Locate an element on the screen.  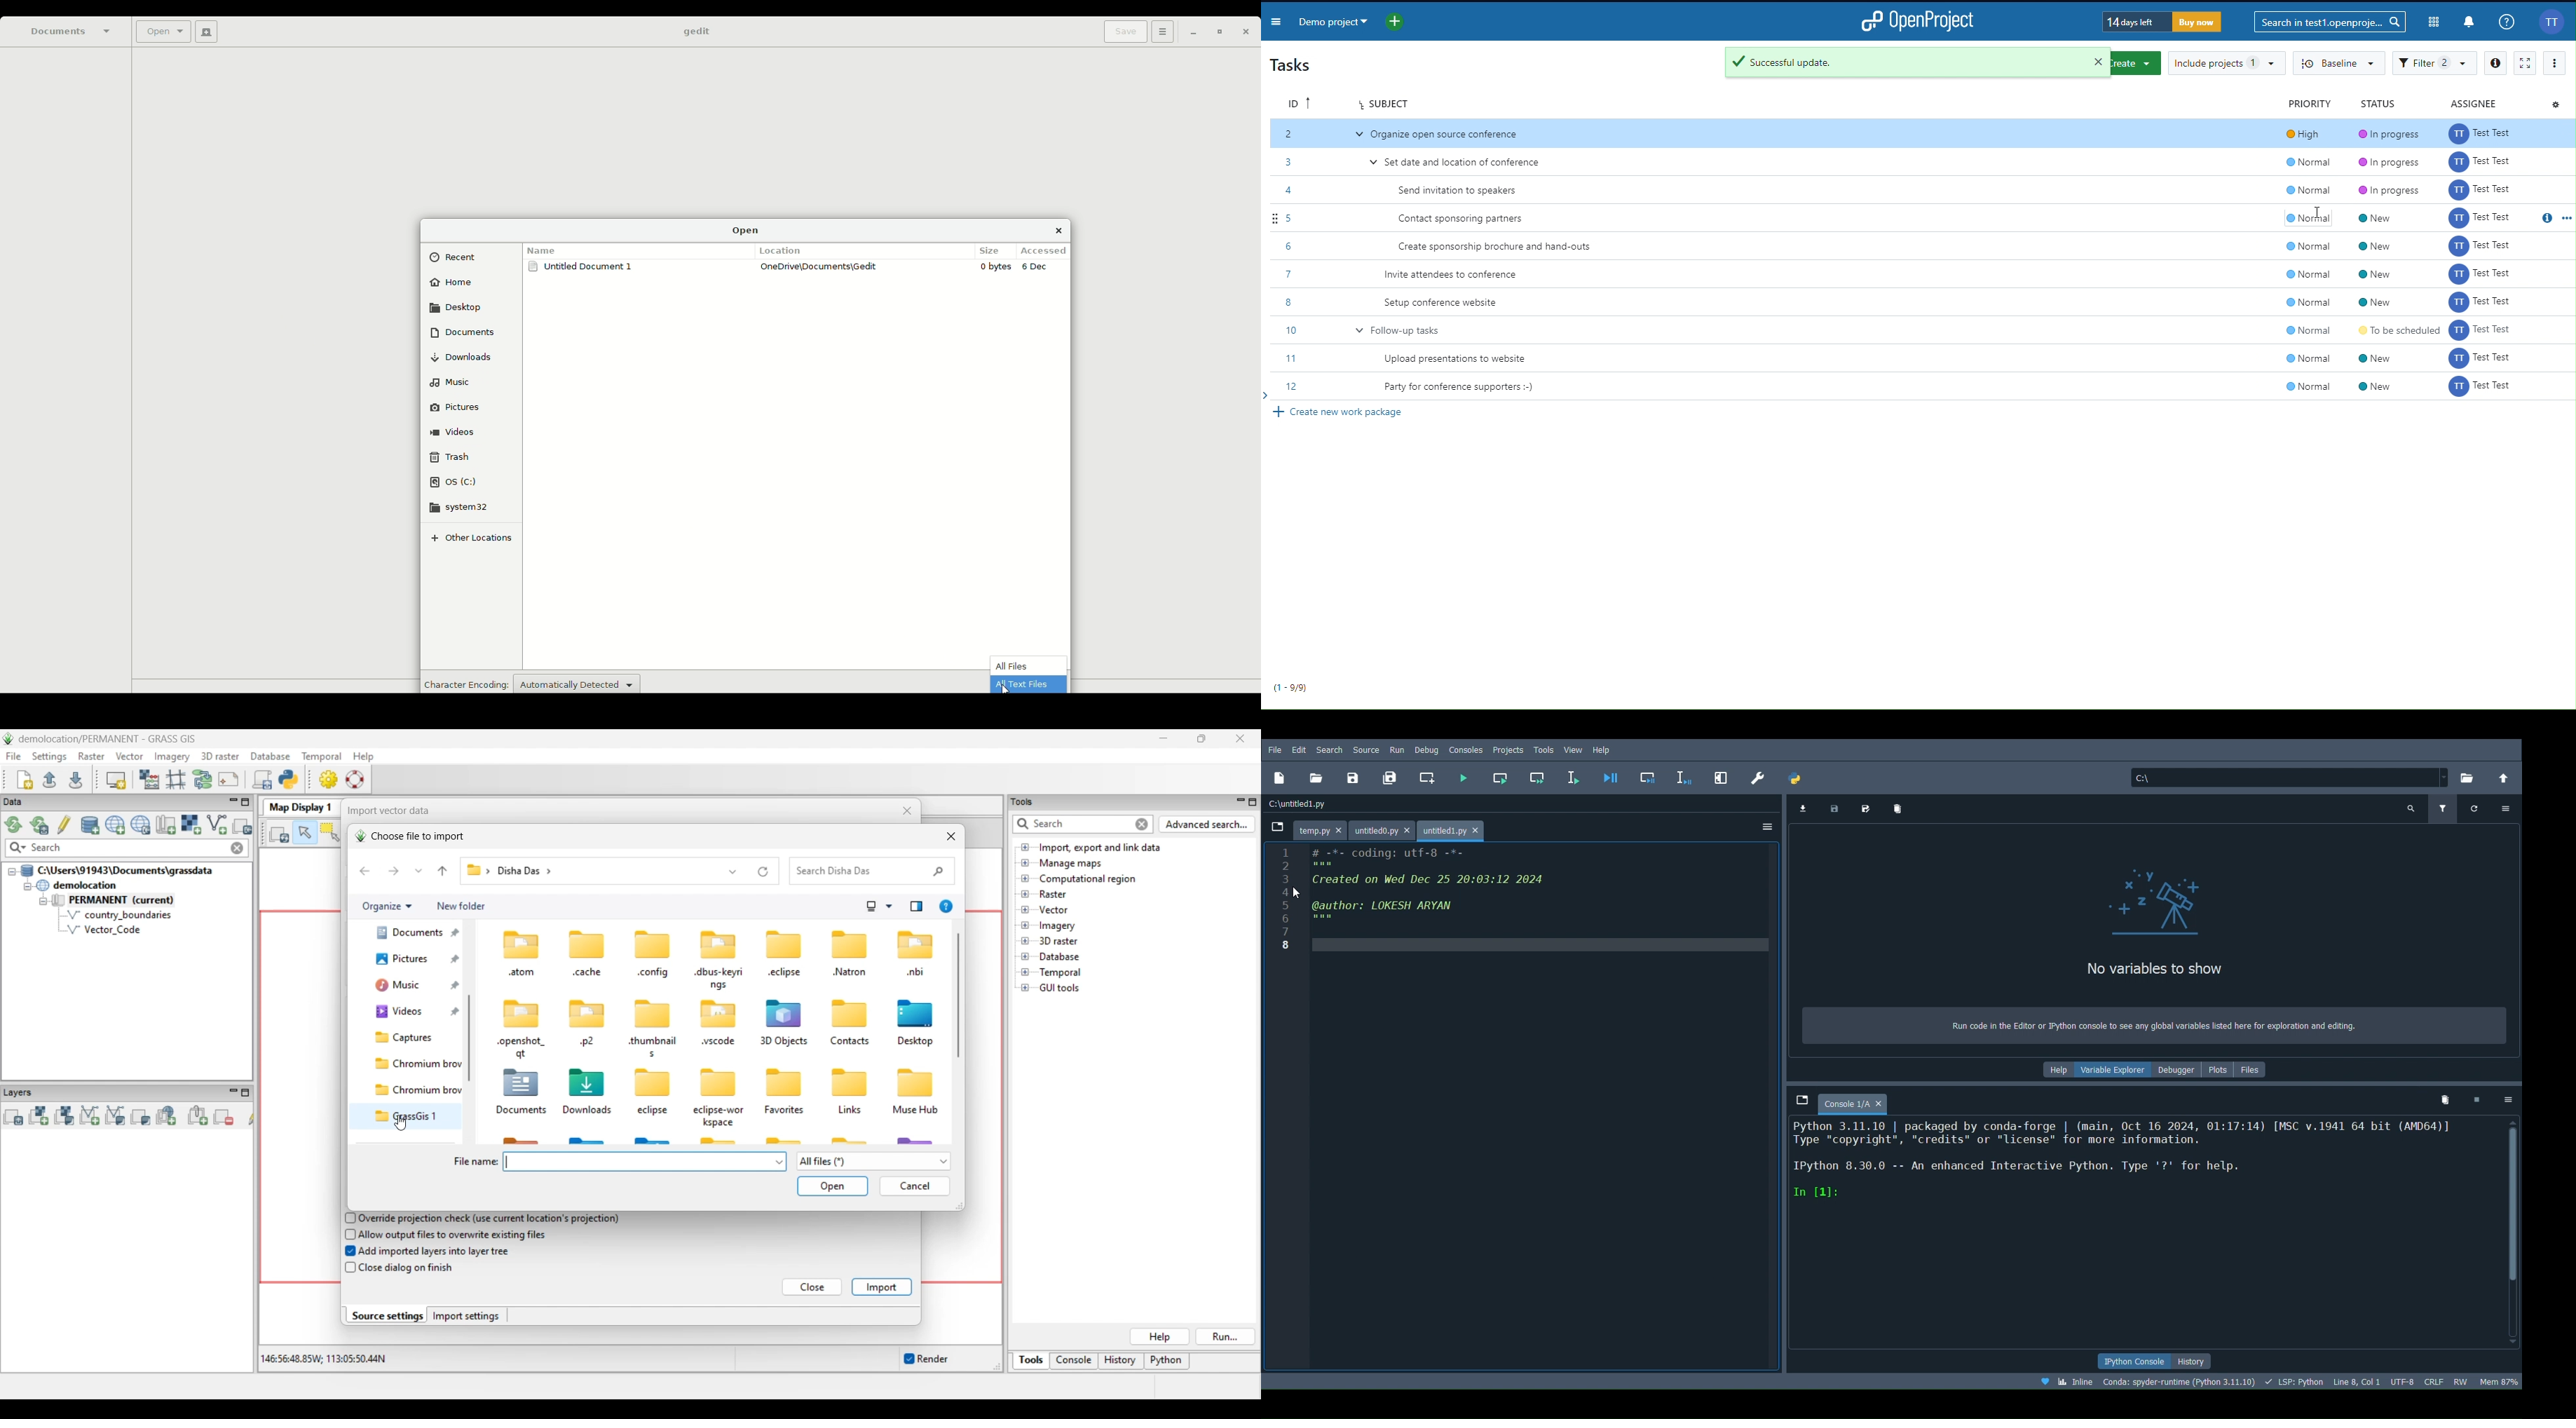
untitled0.py is located at coordinates (1384, 826).